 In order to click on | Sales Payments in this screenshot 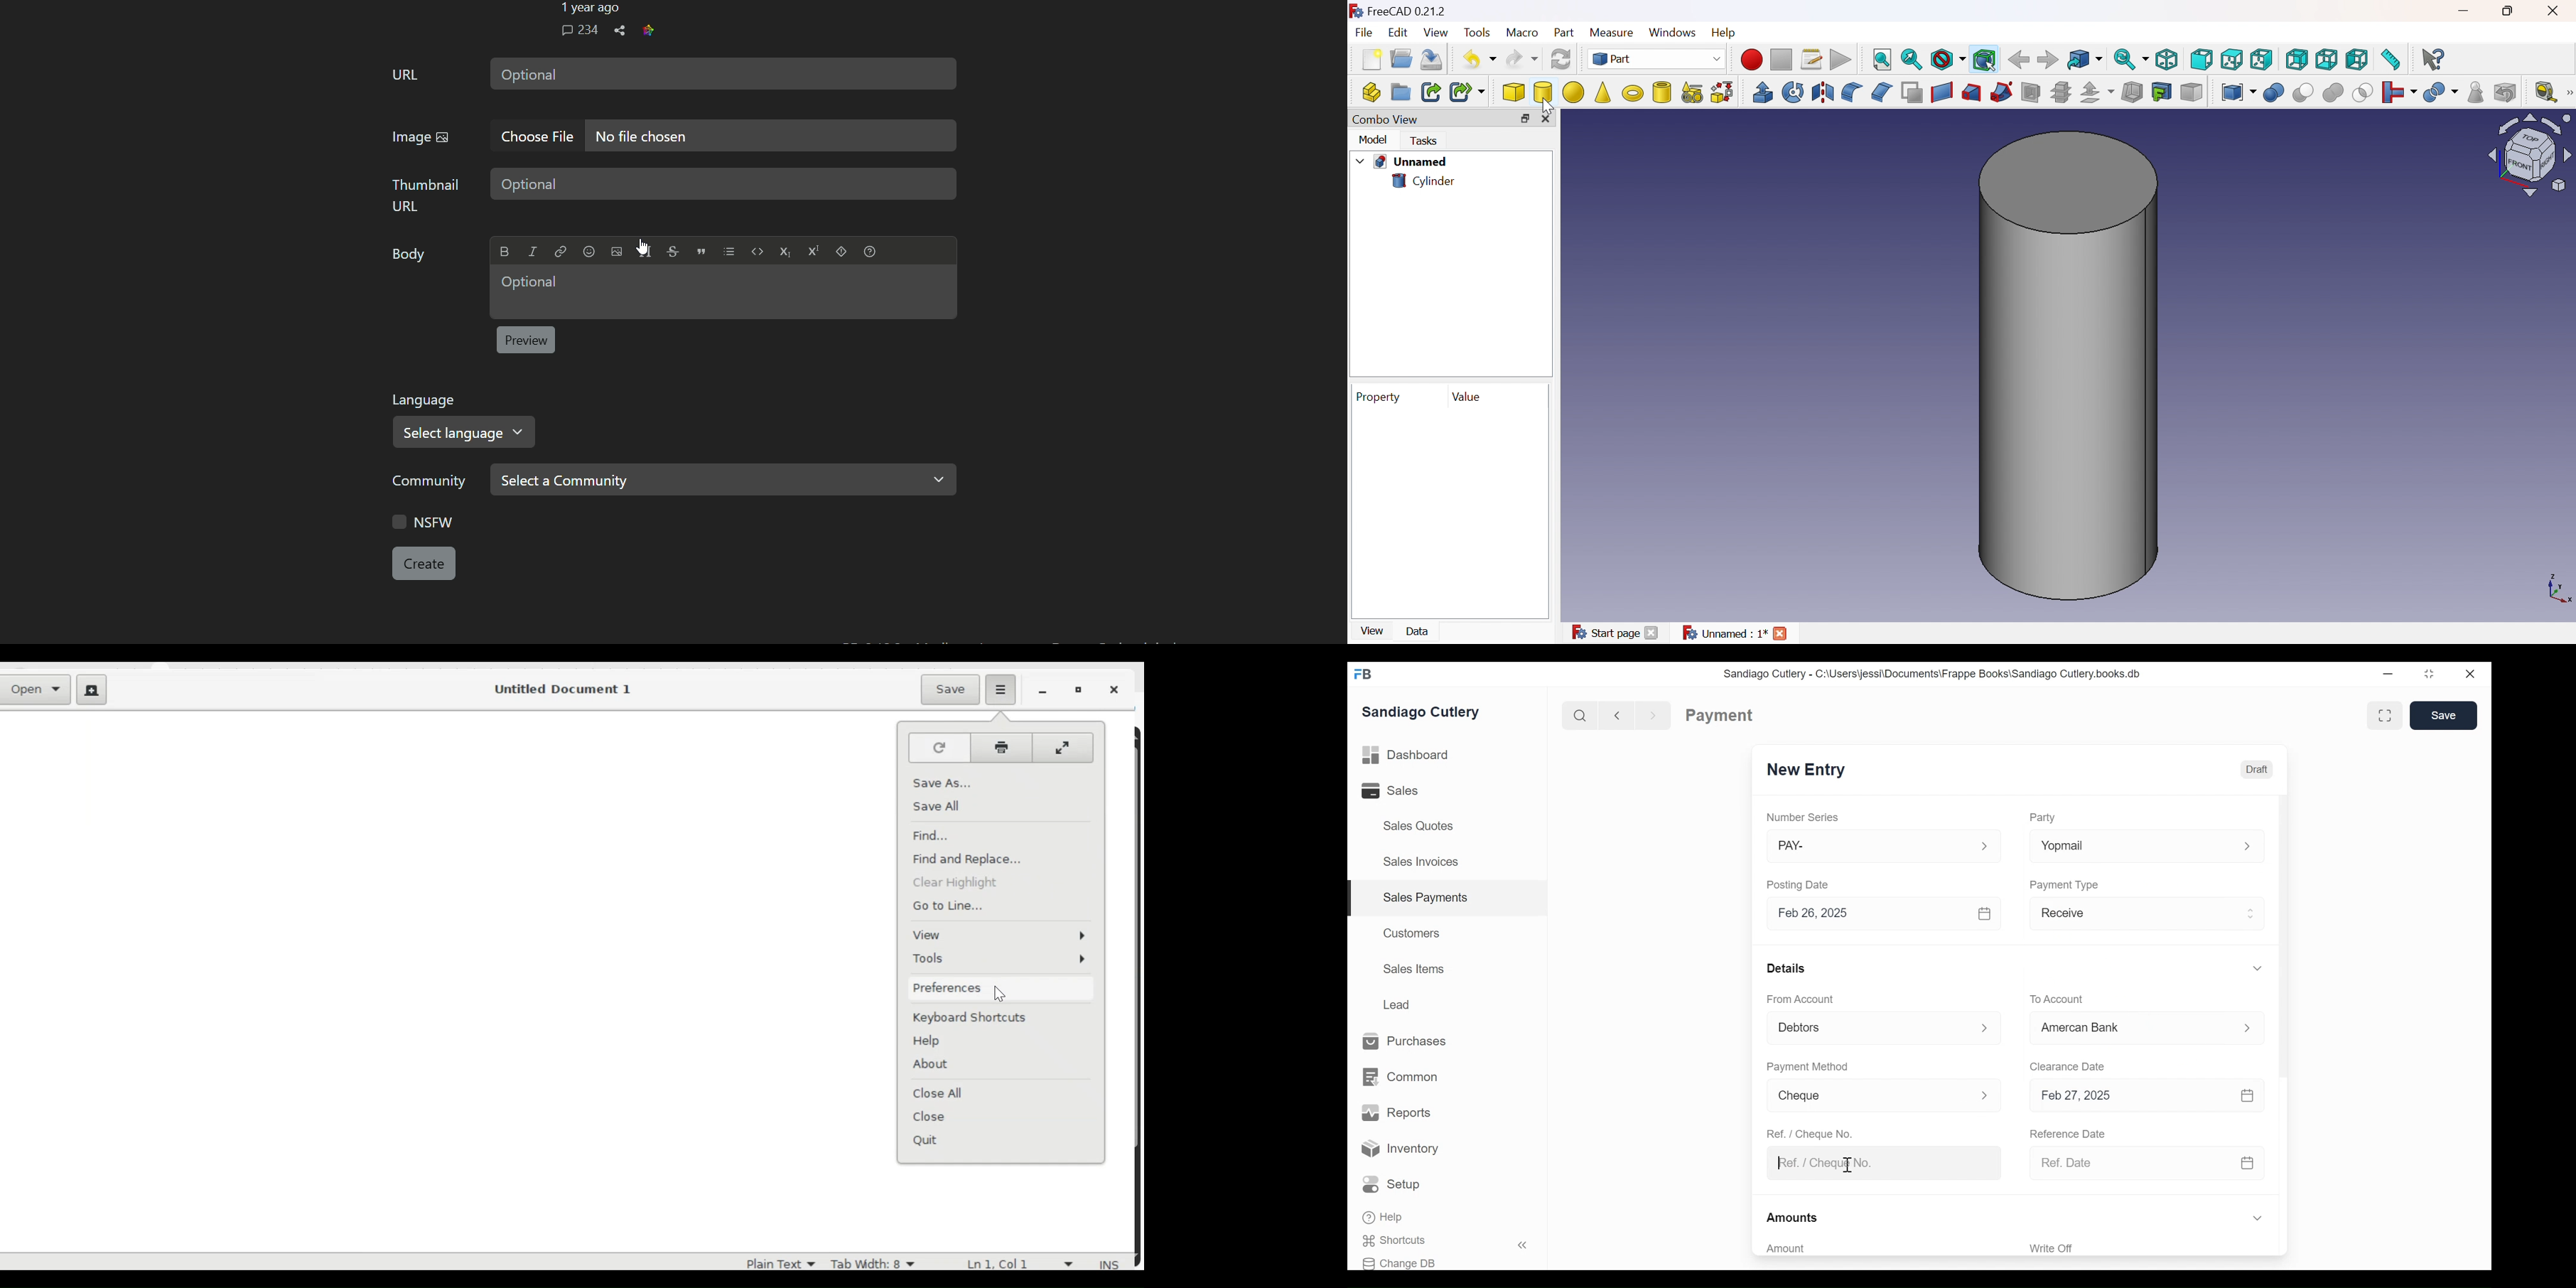, I will do `click(1449, 899)`.